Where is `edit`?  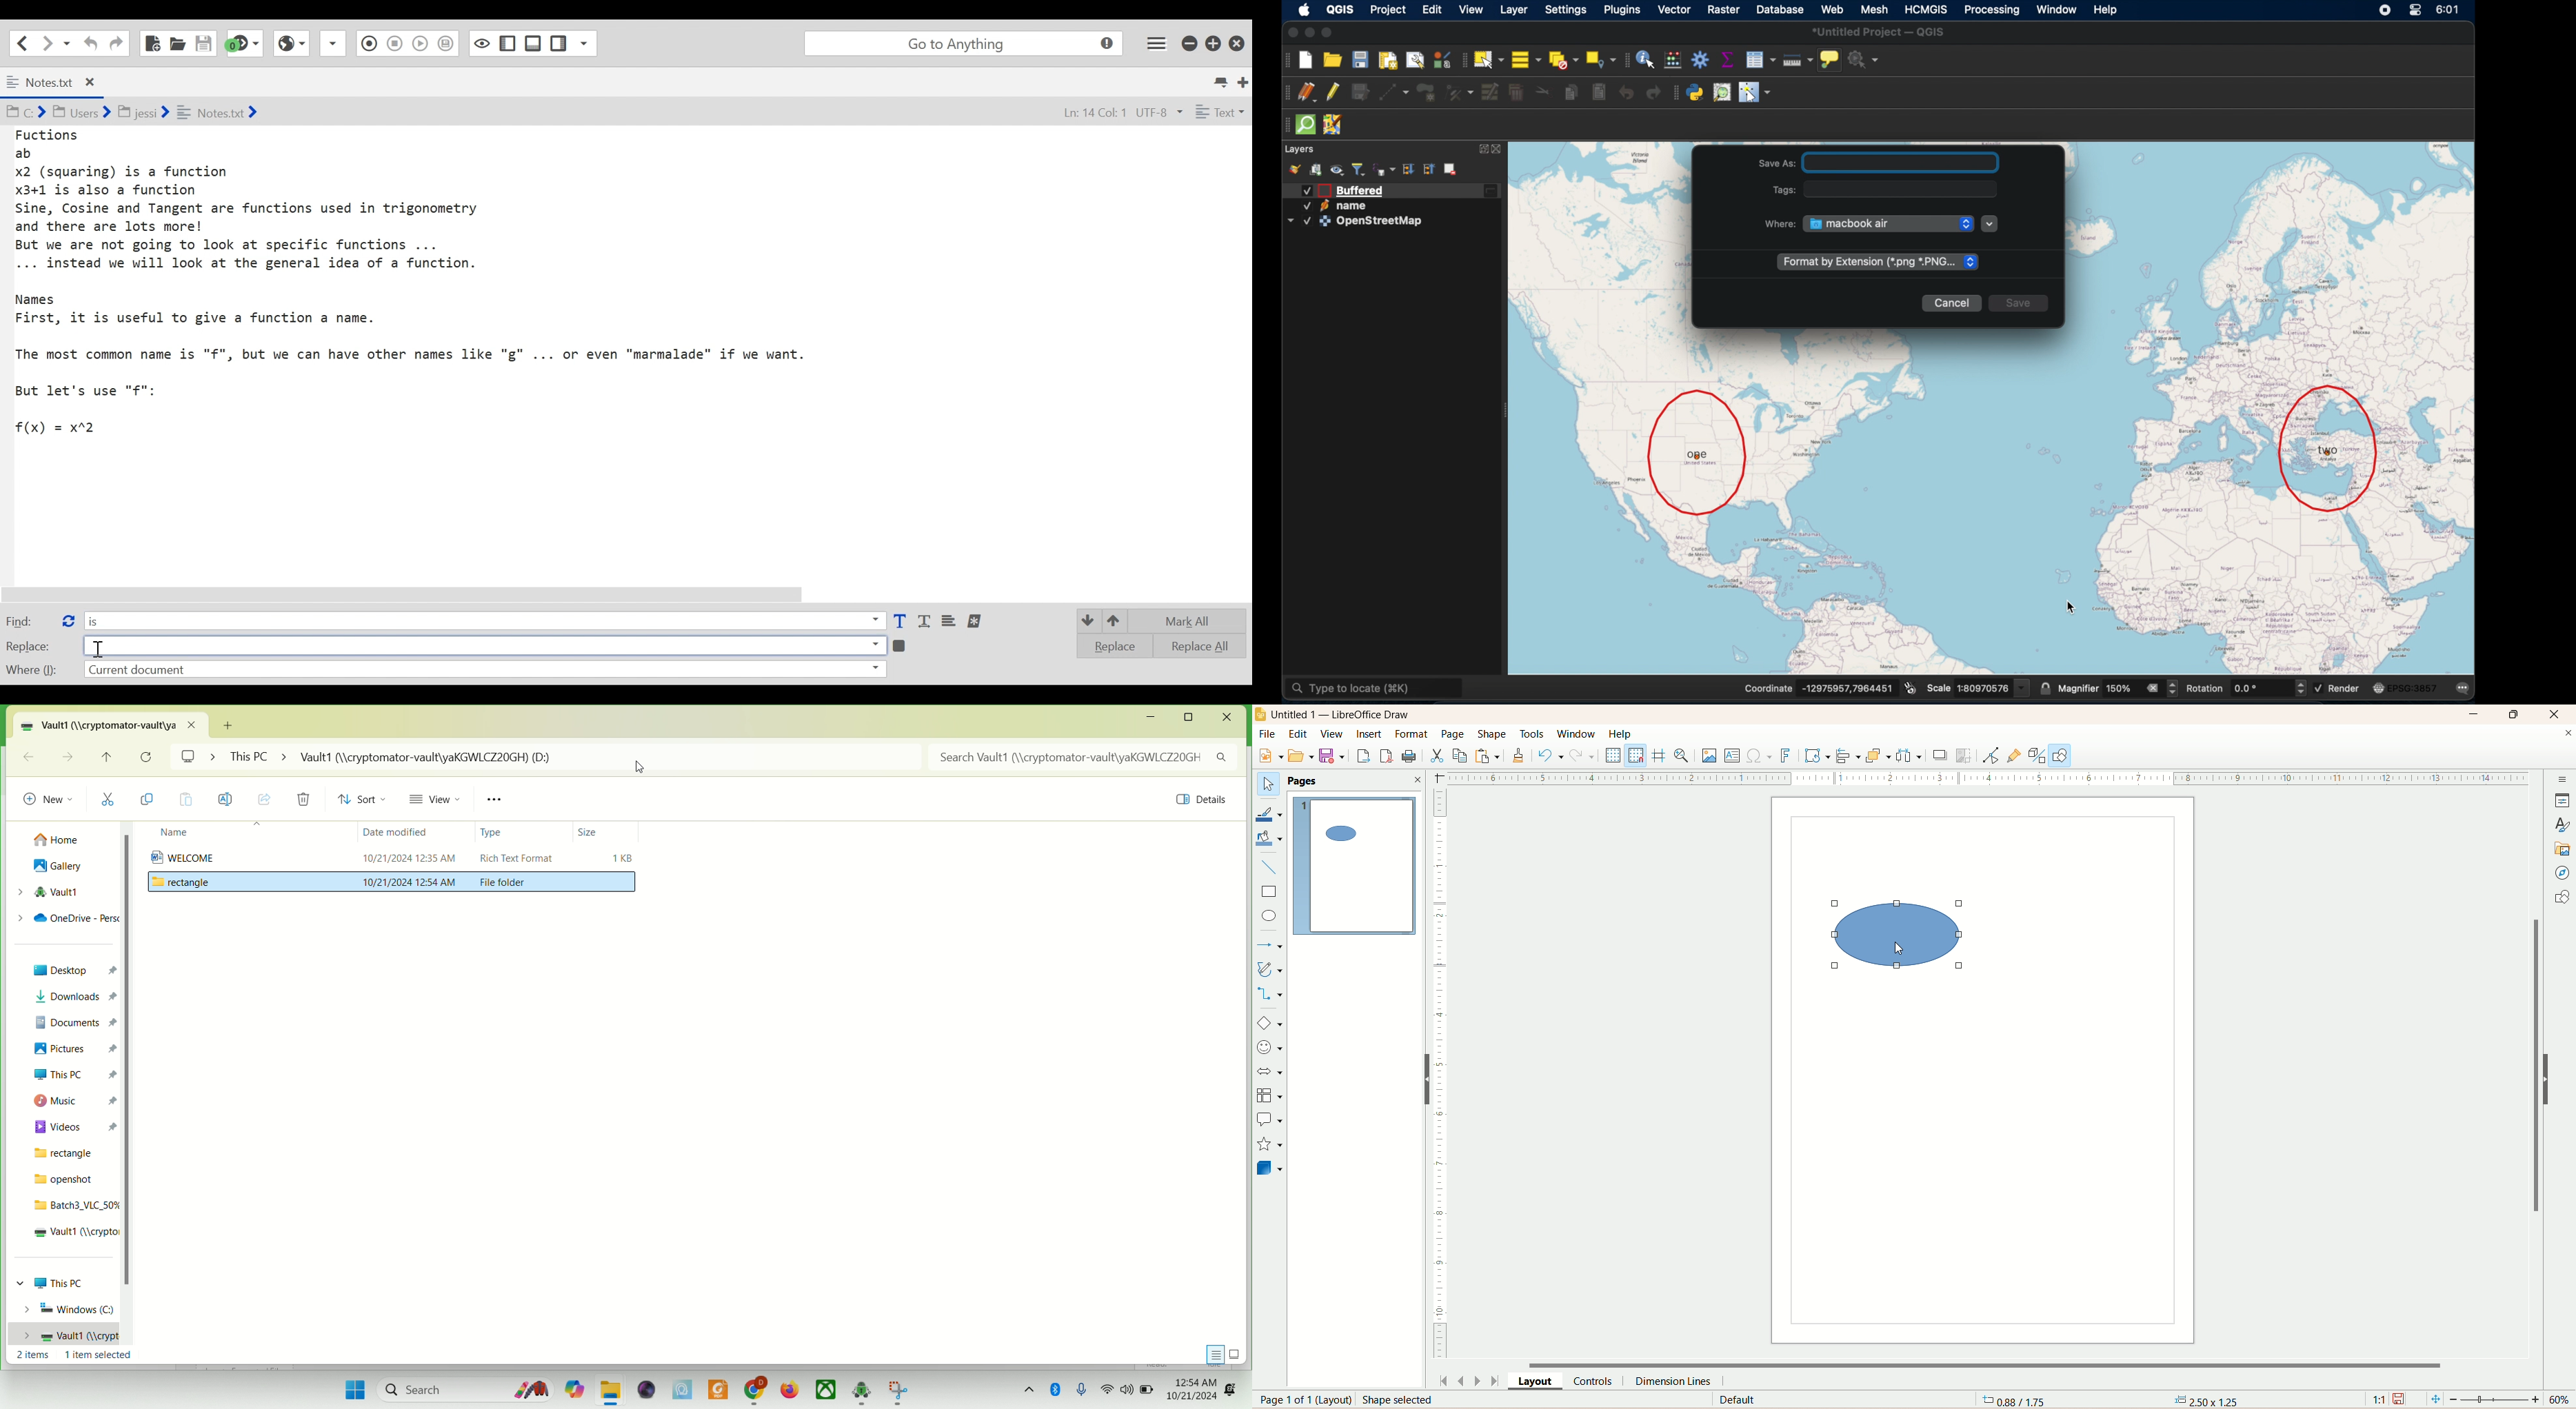 edit is located at coordinates (1297, 733).